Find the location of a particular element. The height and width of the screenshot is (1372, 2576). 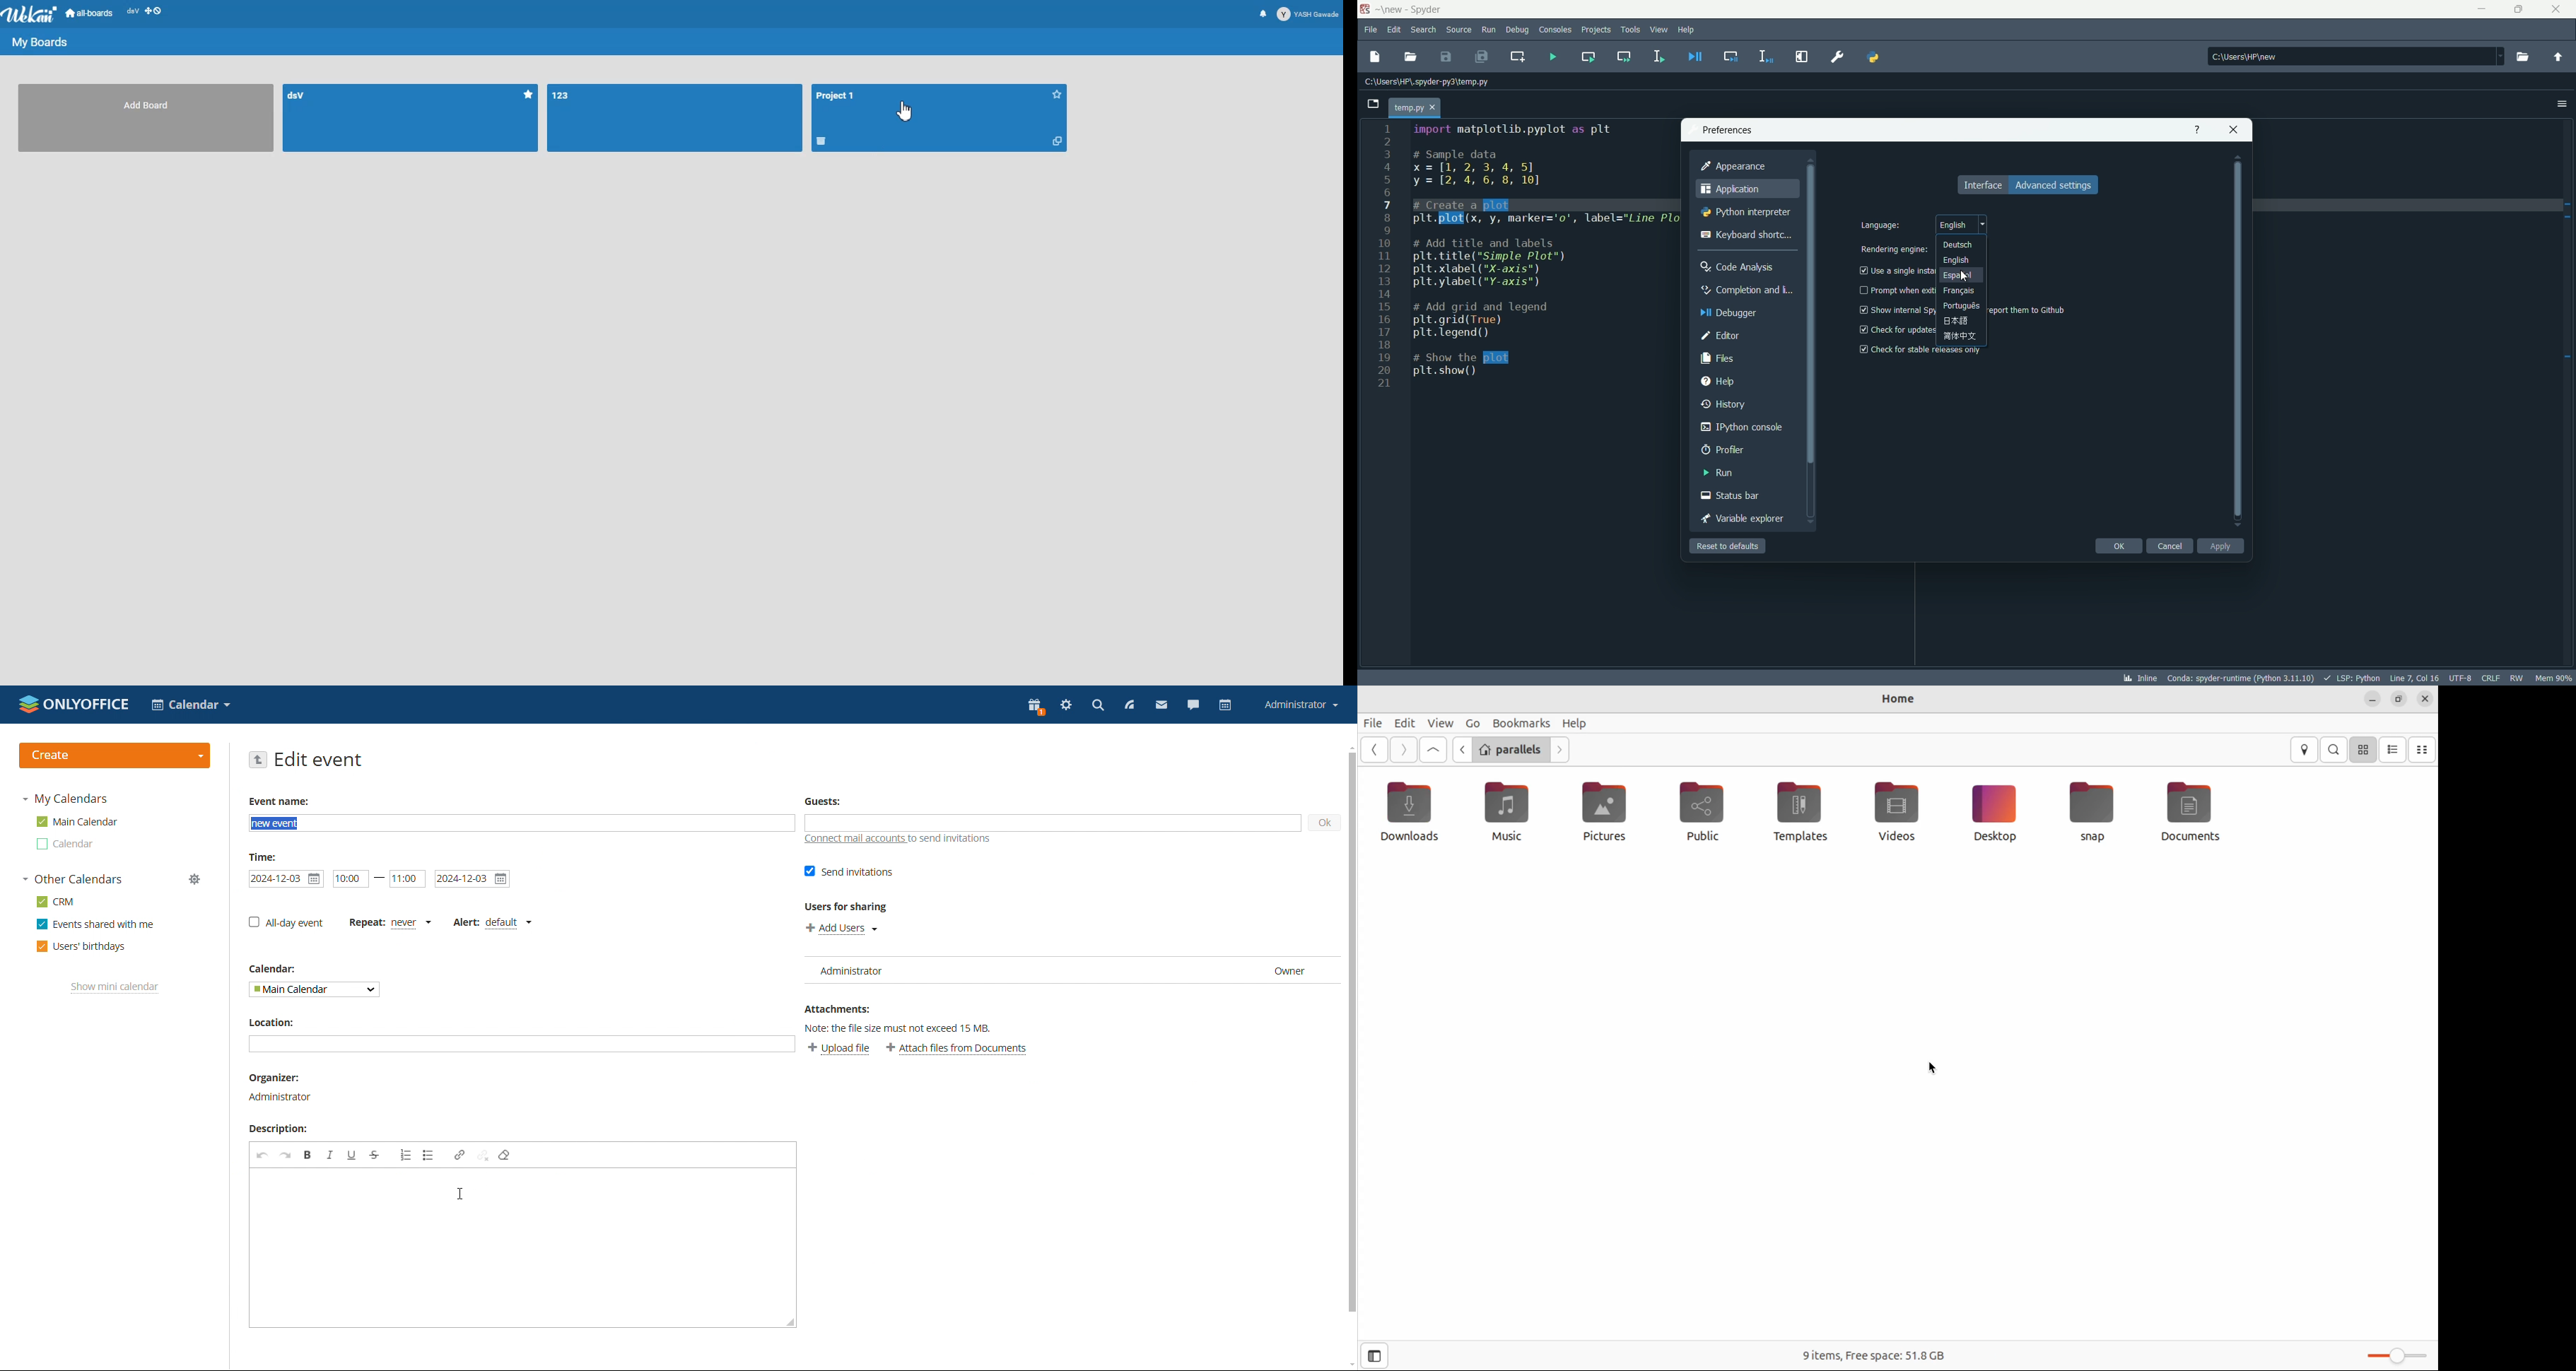

C:\Users\HP\new is located at coordinates (2243, 56).